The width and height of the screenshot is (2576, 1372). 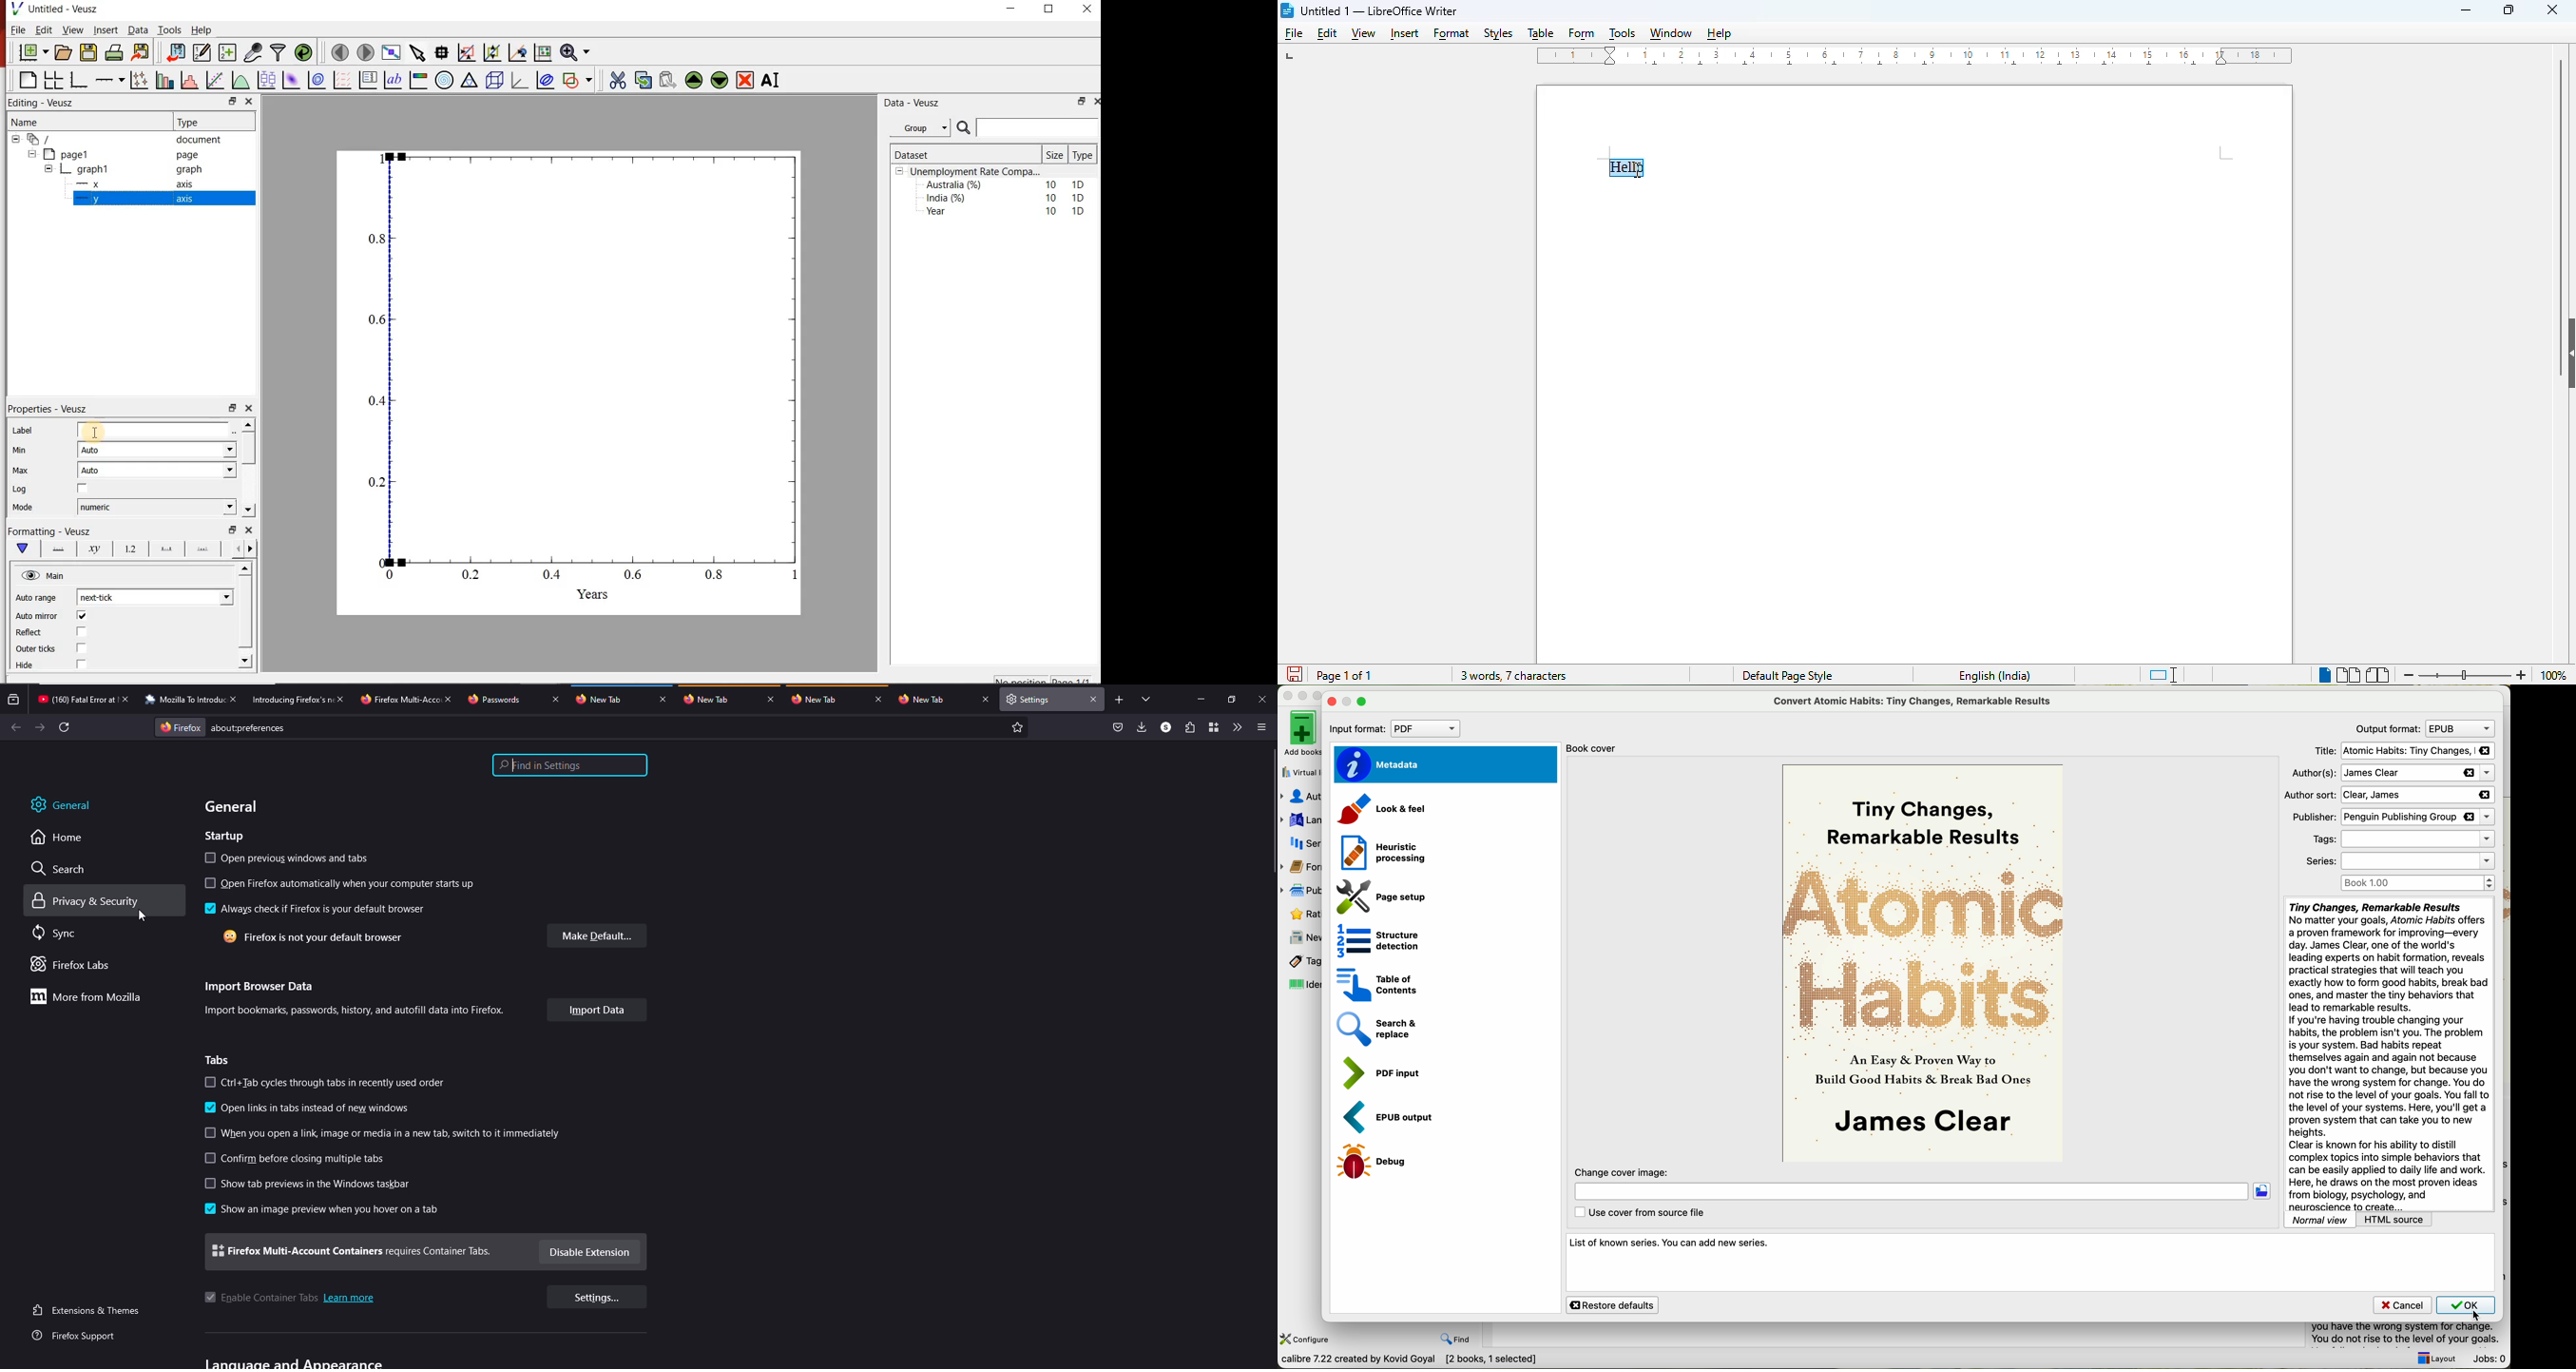 What do you see at coordinates (2469, 1304) in the screenshot?
I see `OK` at bounding box center [2469, 1304].